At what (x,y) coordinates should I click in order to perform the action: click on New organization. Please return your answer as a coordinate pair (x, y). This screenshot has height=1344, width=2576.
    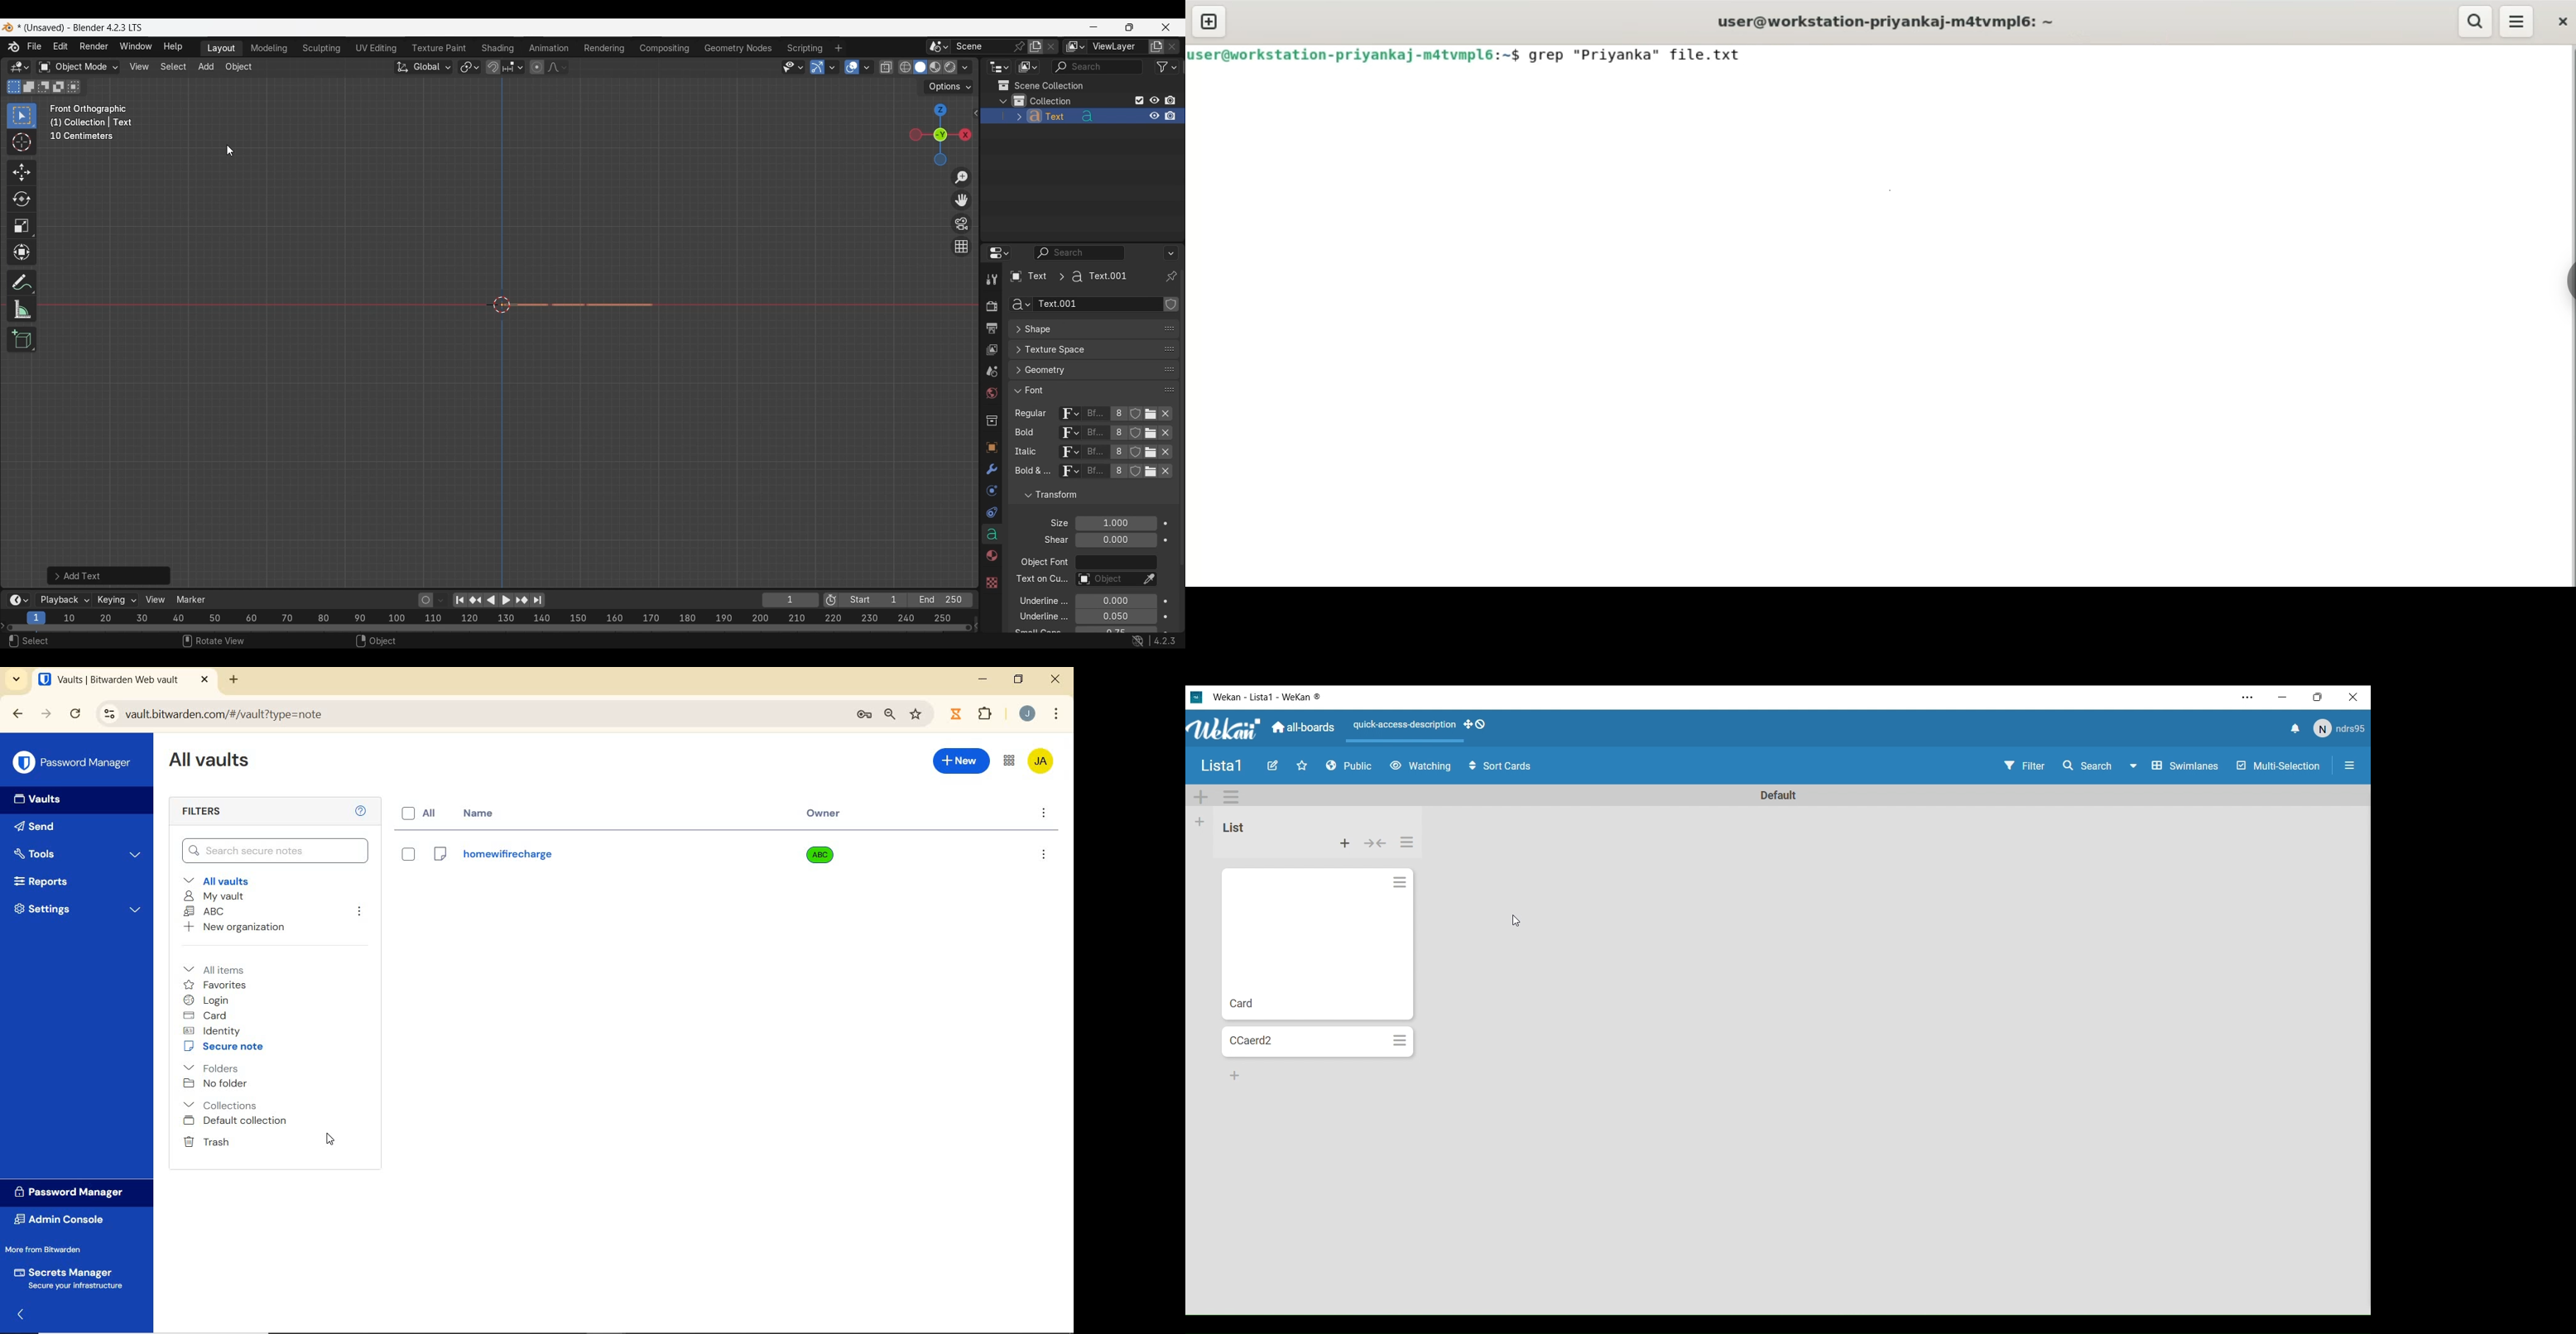
    Looking at the image, I should click on (235, 926).